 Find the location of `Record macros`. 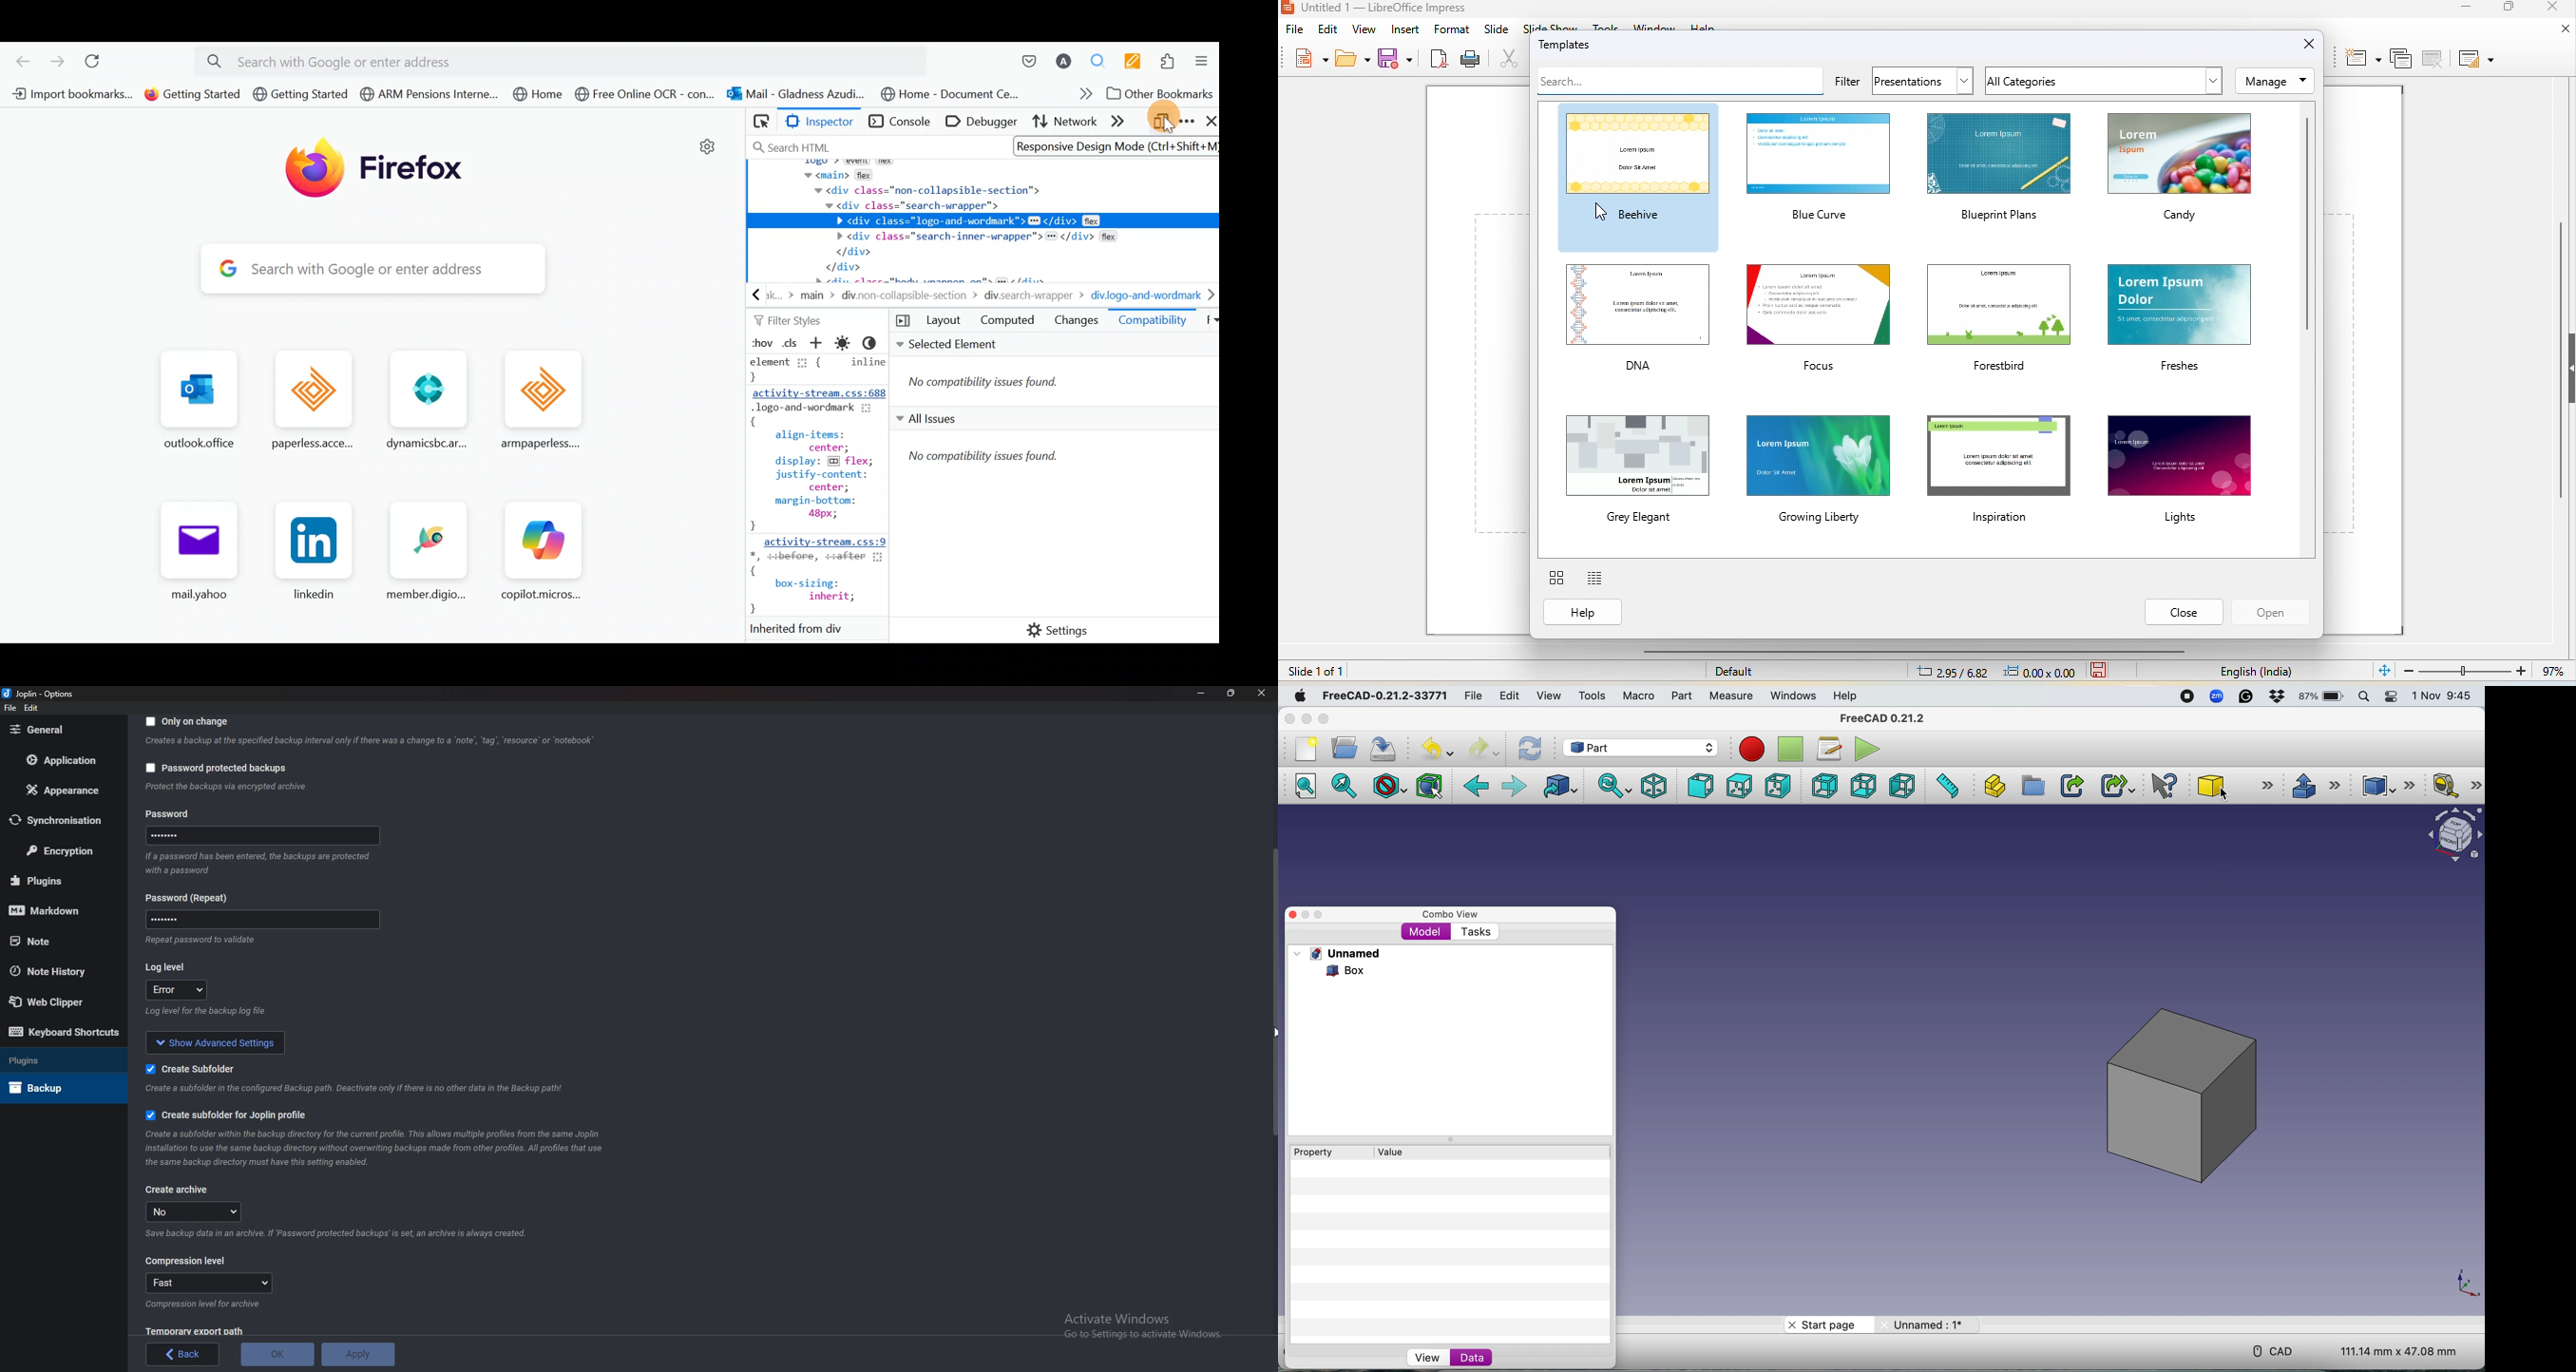

Record macros is located at coordinates (1754, 750).